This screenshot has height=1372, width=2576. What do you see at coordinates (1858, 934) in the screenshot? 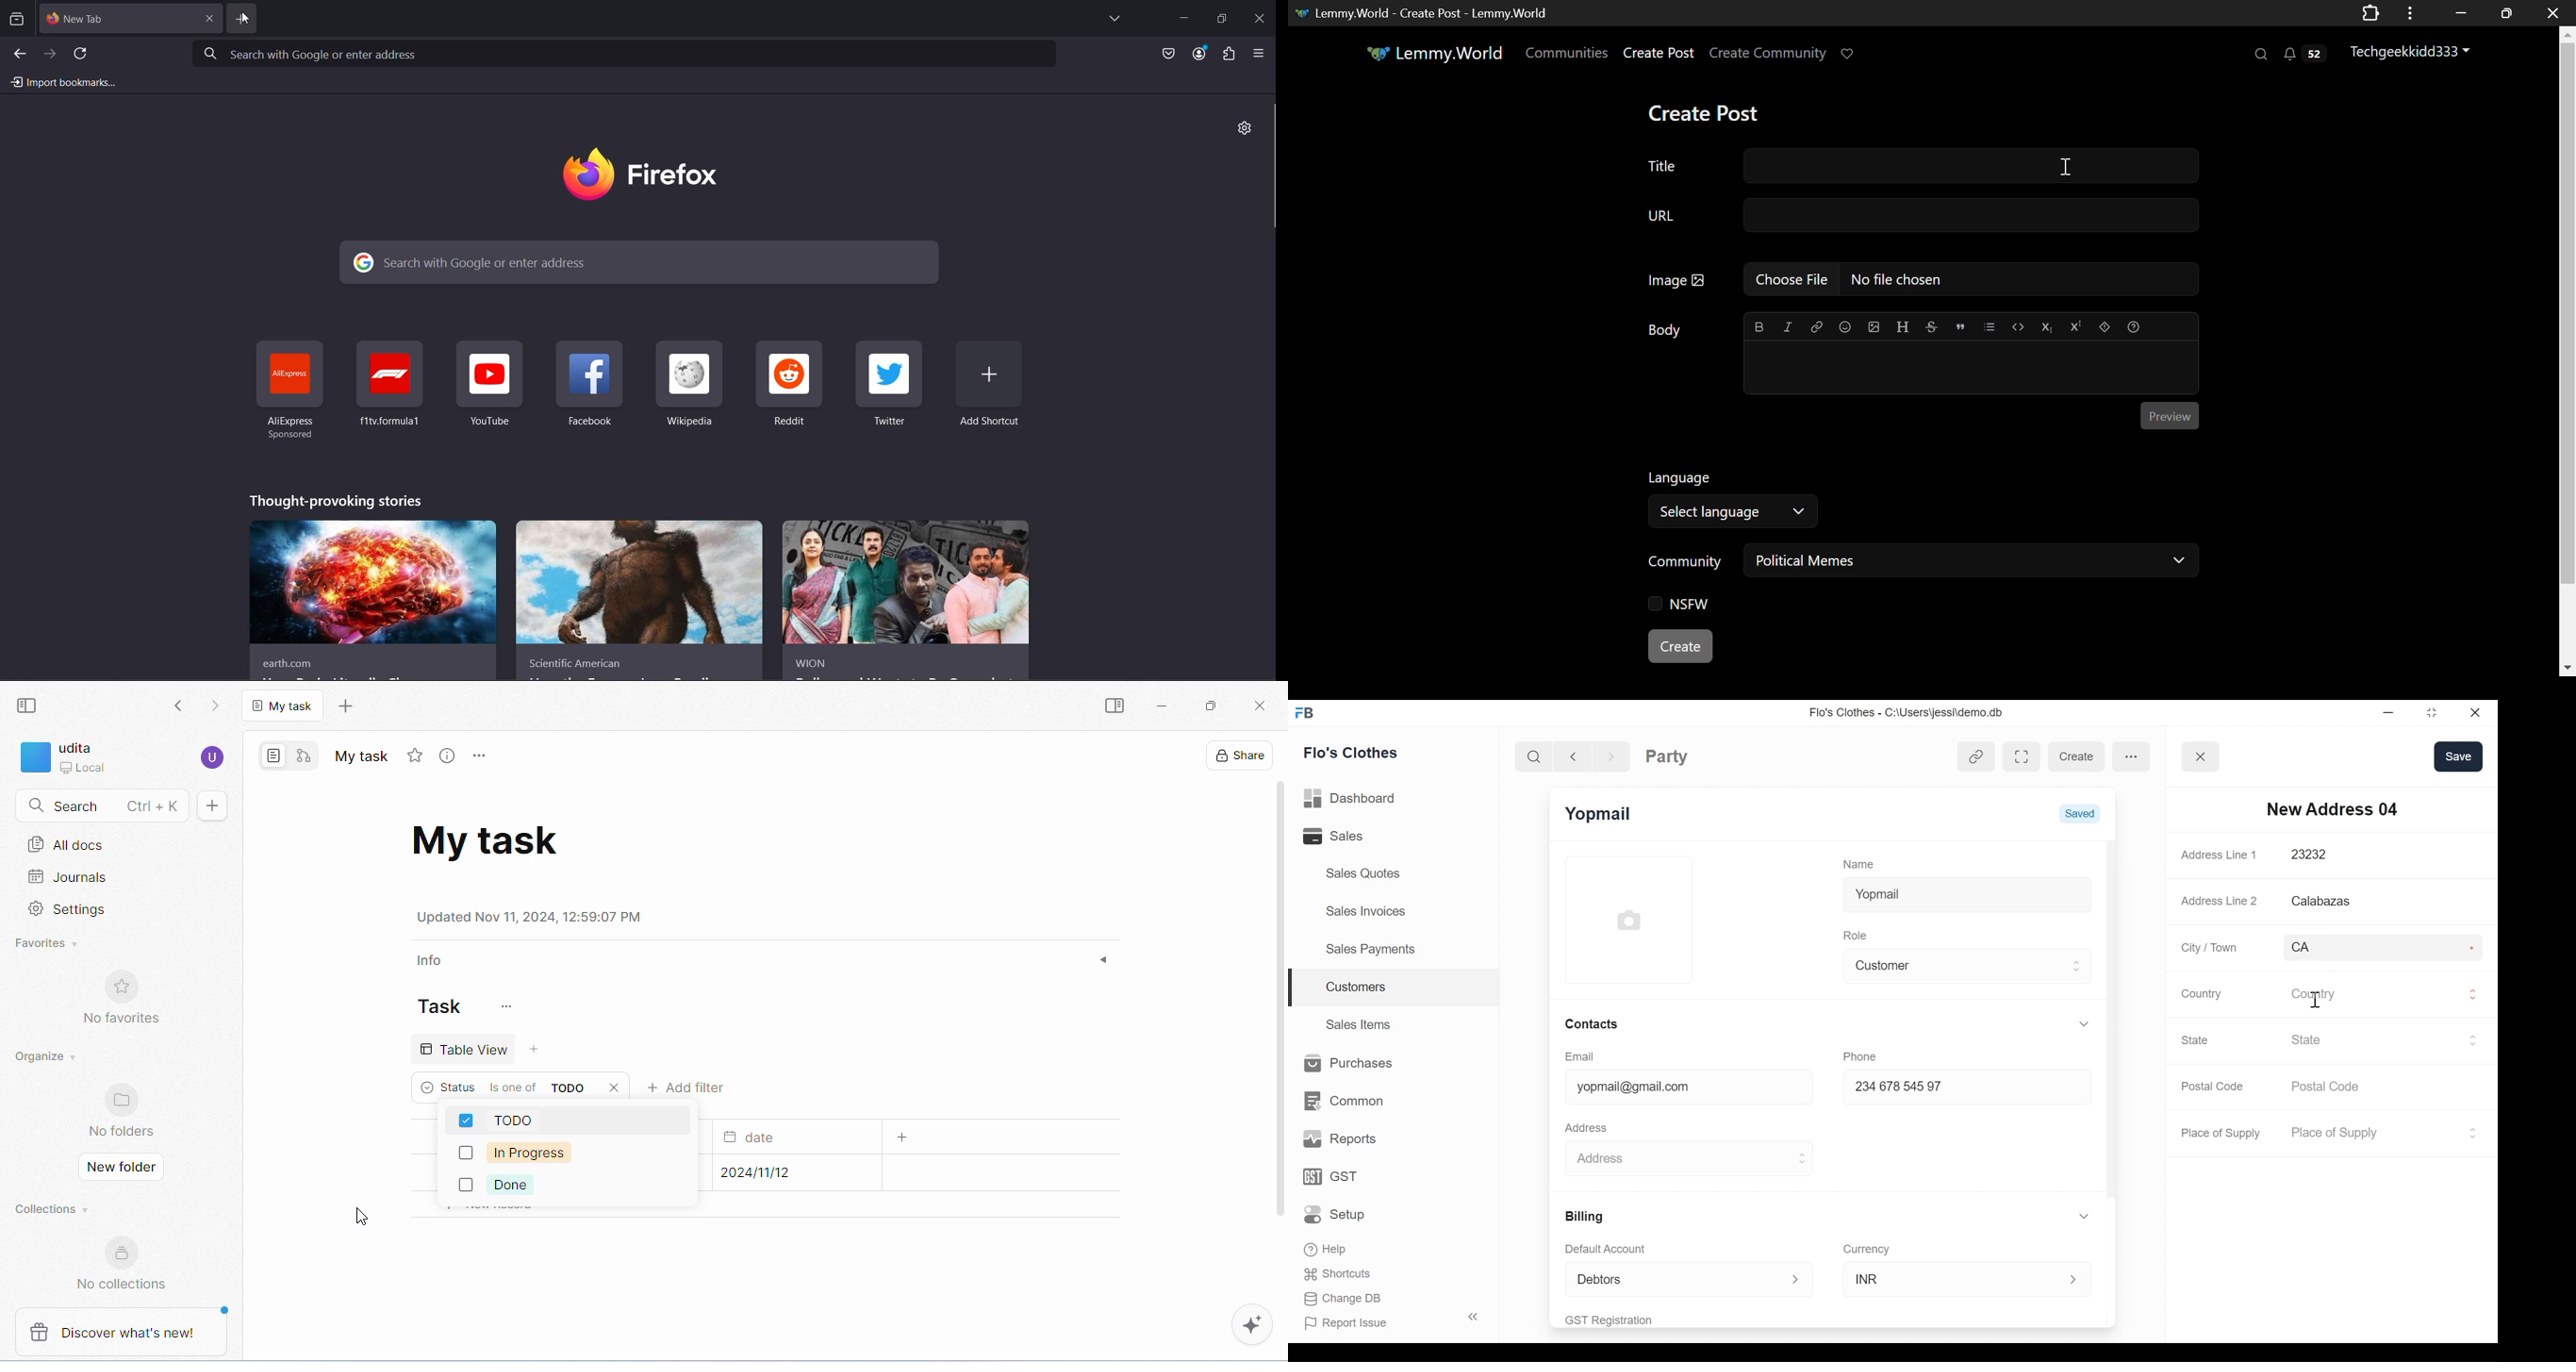
I see `Role` at bounding box center [1858, 934].